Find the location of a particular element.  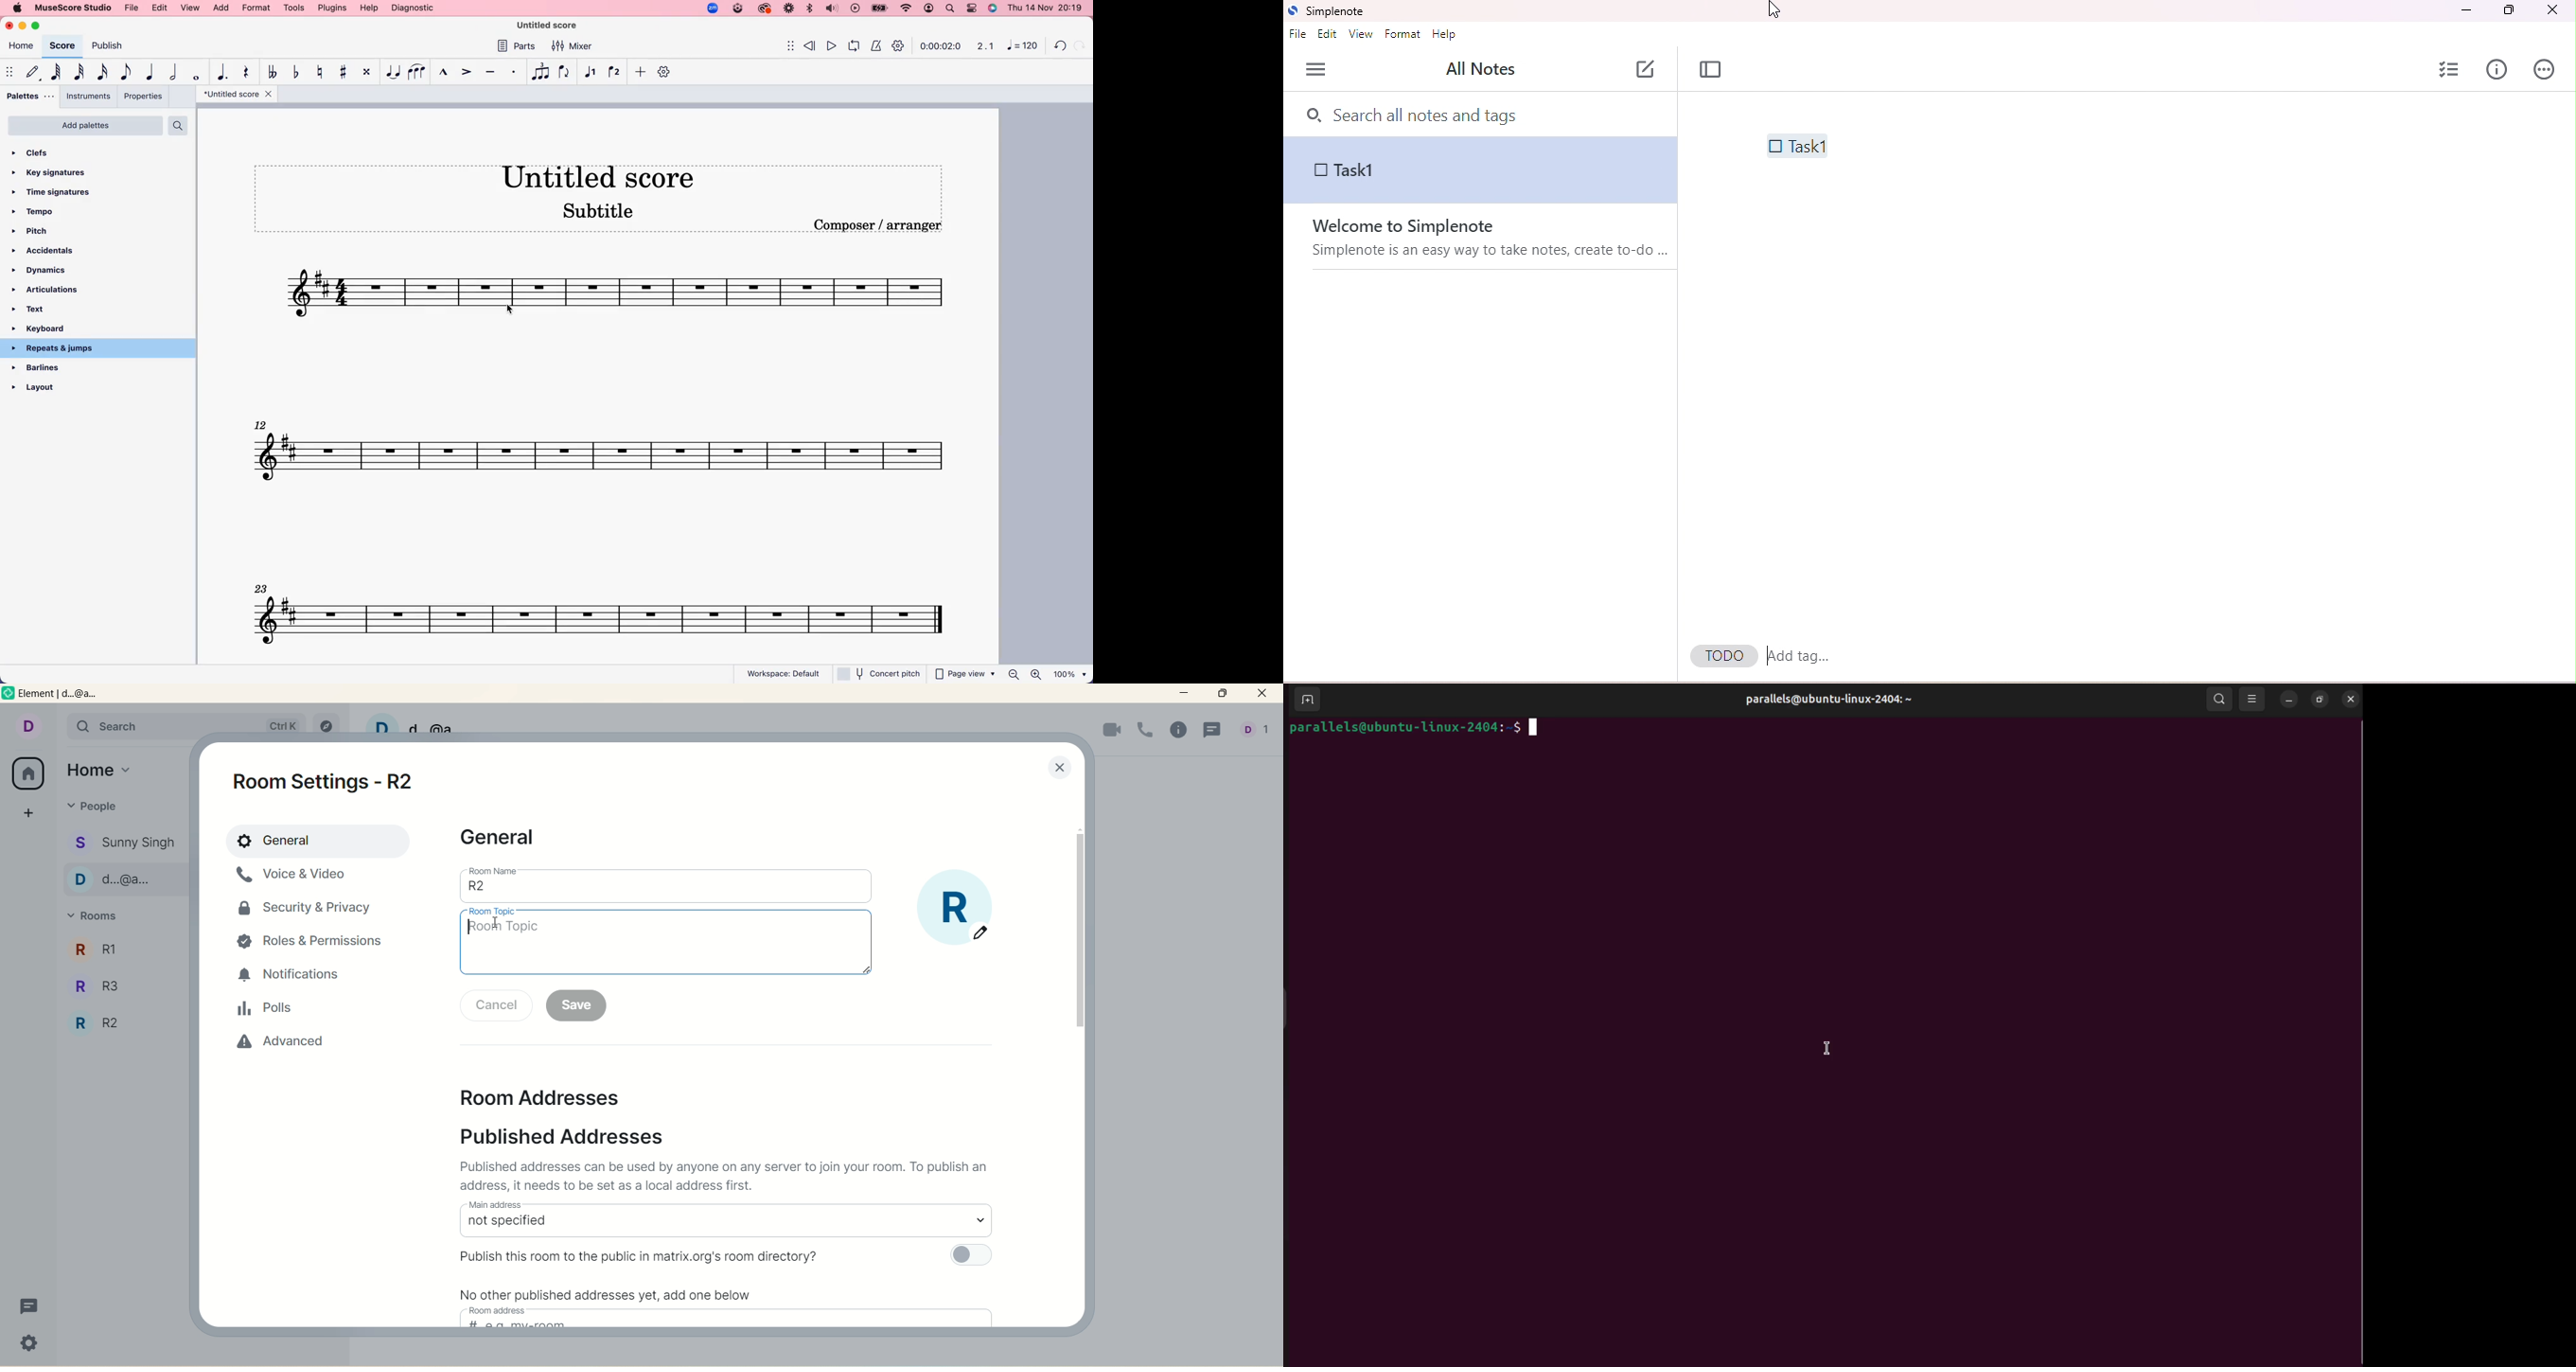

insert checklist is located at coordinates (2451, 69).